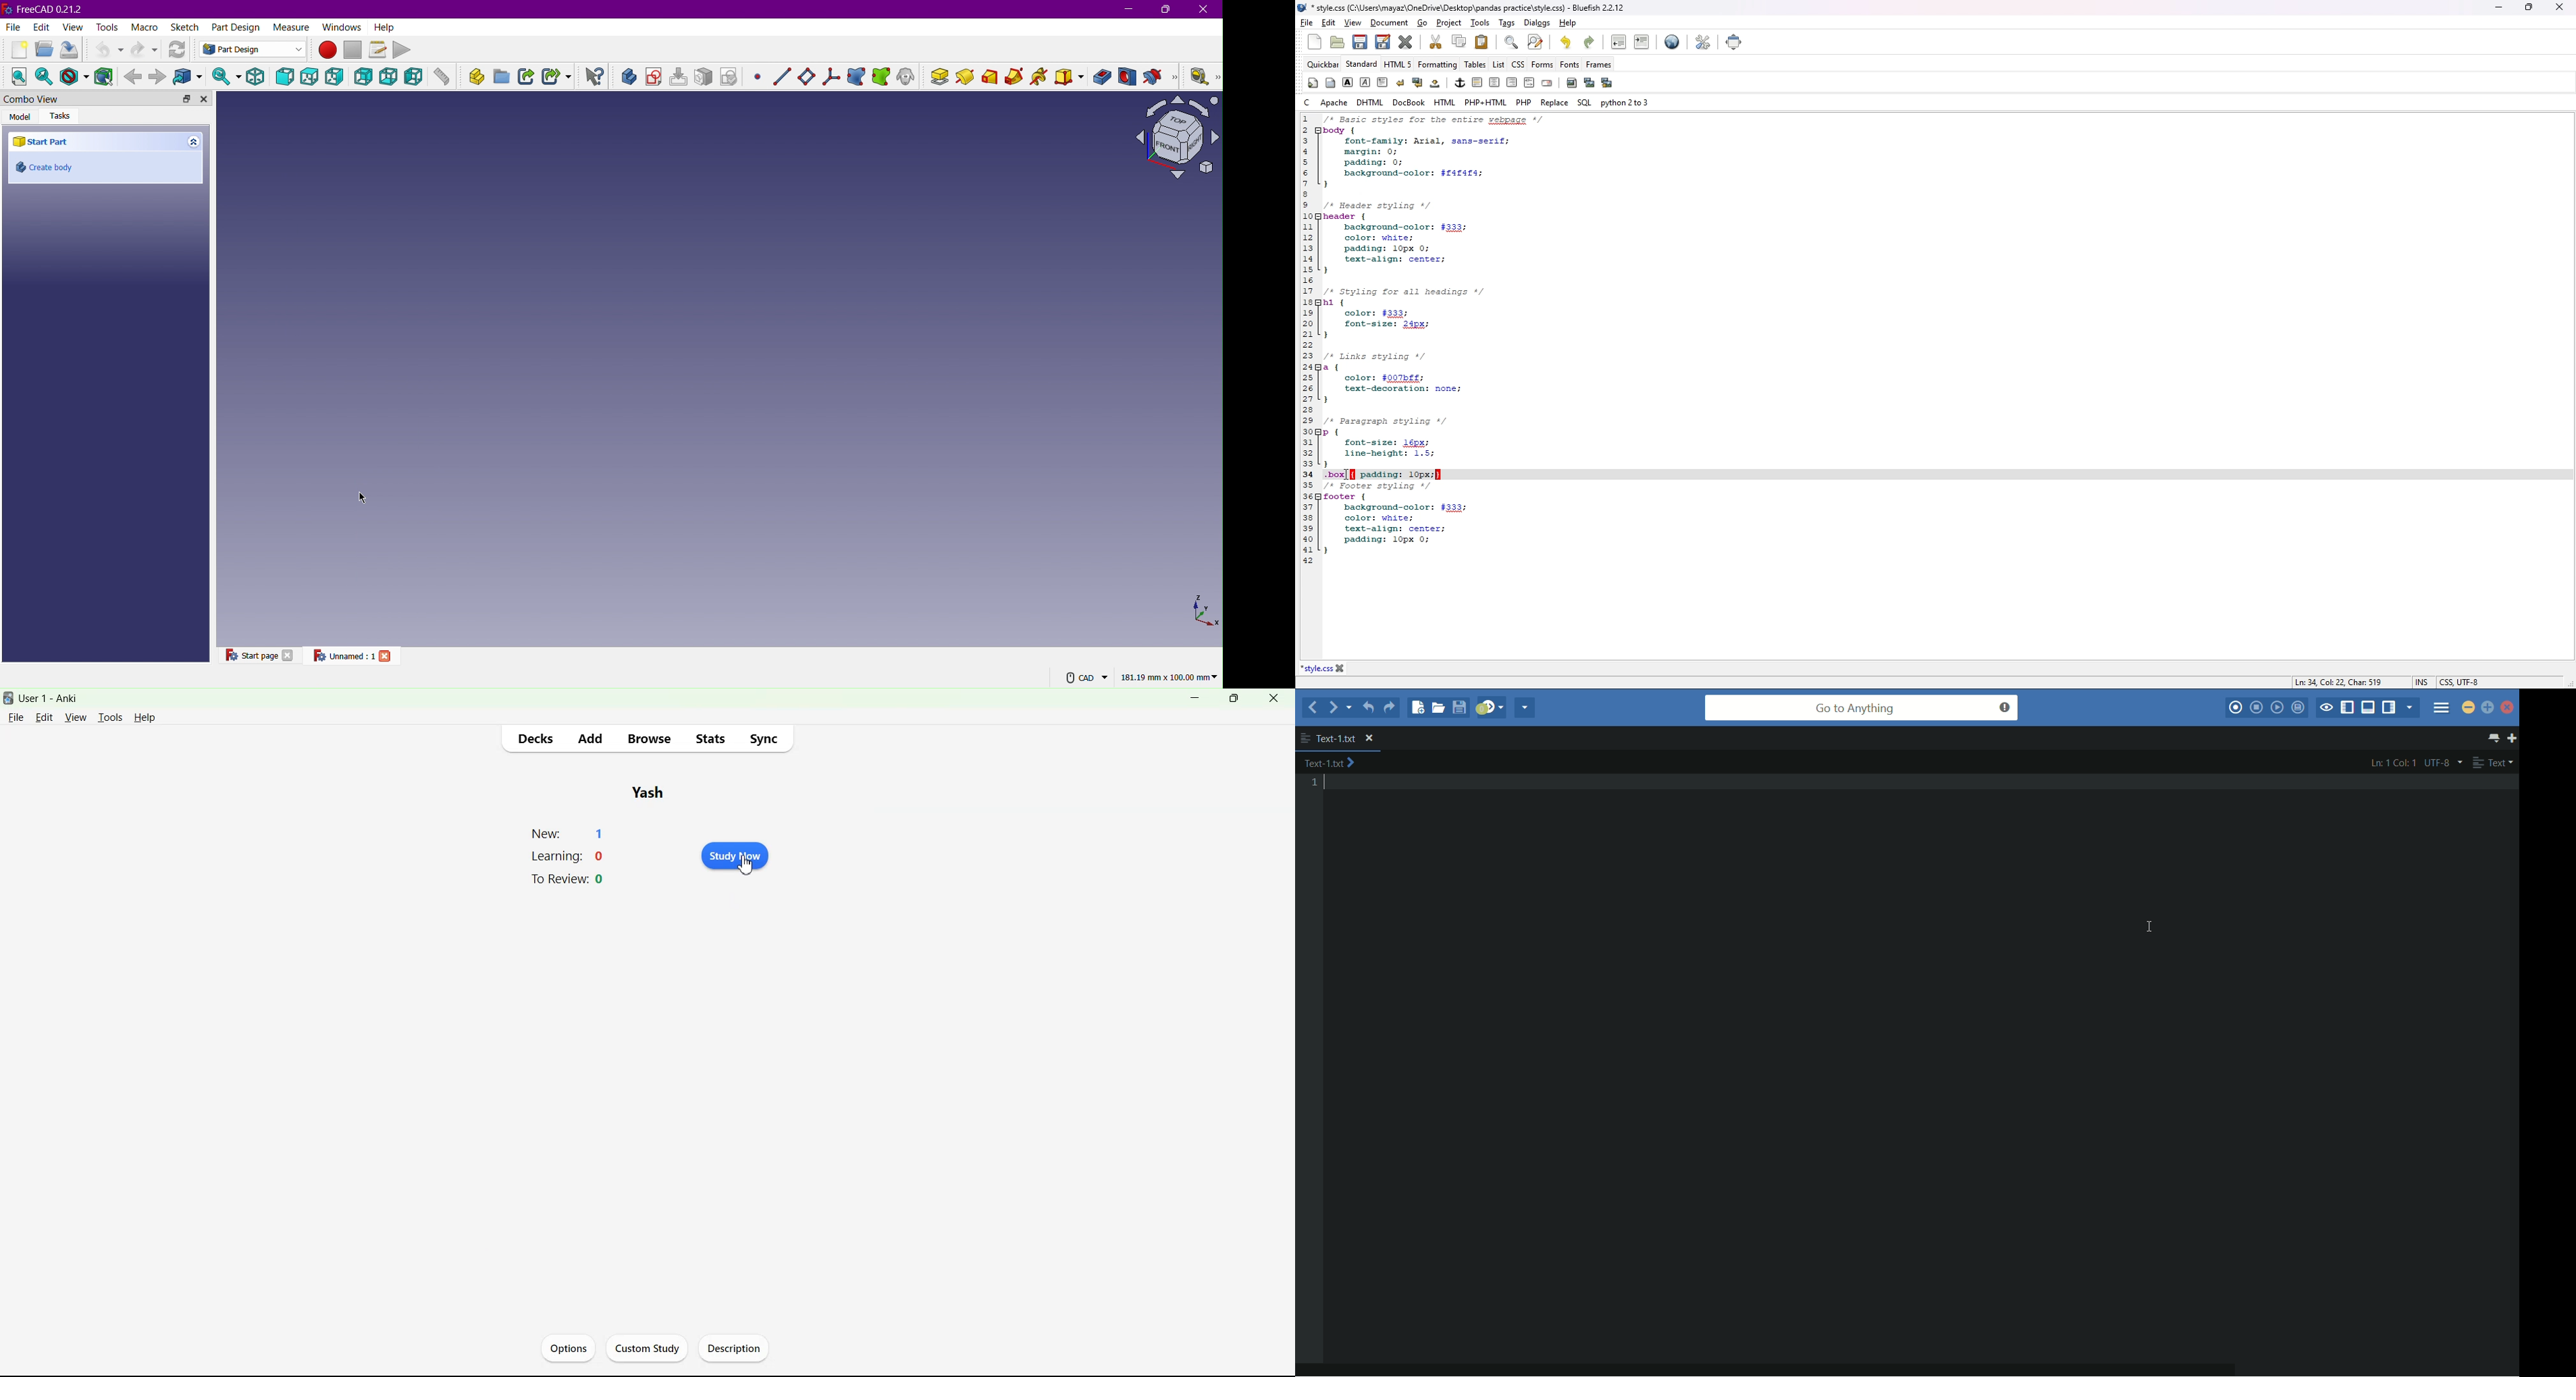  I want to click on paste, so click(1482, 41).